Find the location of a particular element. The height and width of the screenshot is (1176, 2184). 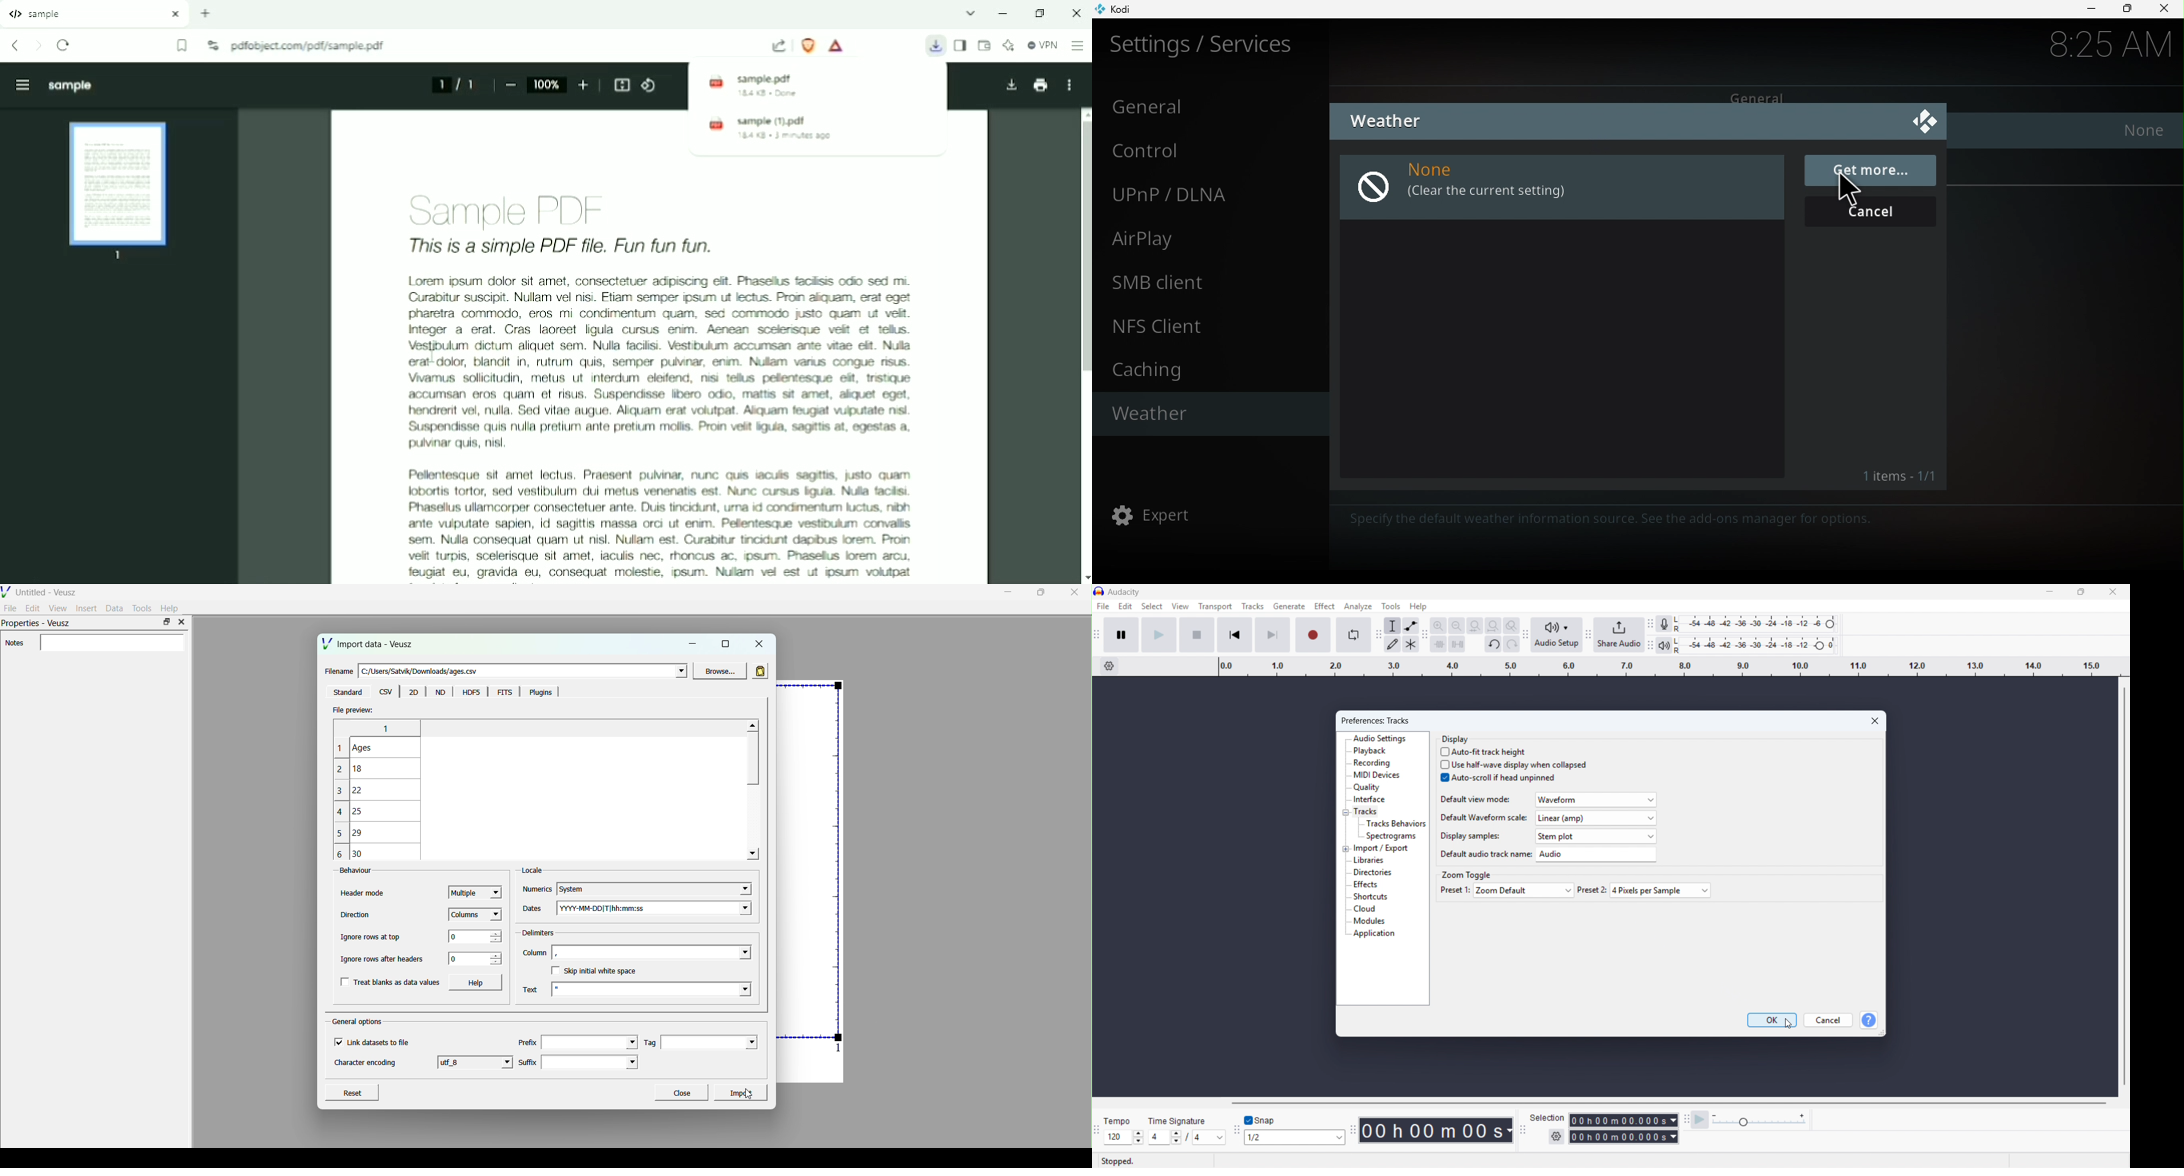

Close is located at coordinates (1929, 122).